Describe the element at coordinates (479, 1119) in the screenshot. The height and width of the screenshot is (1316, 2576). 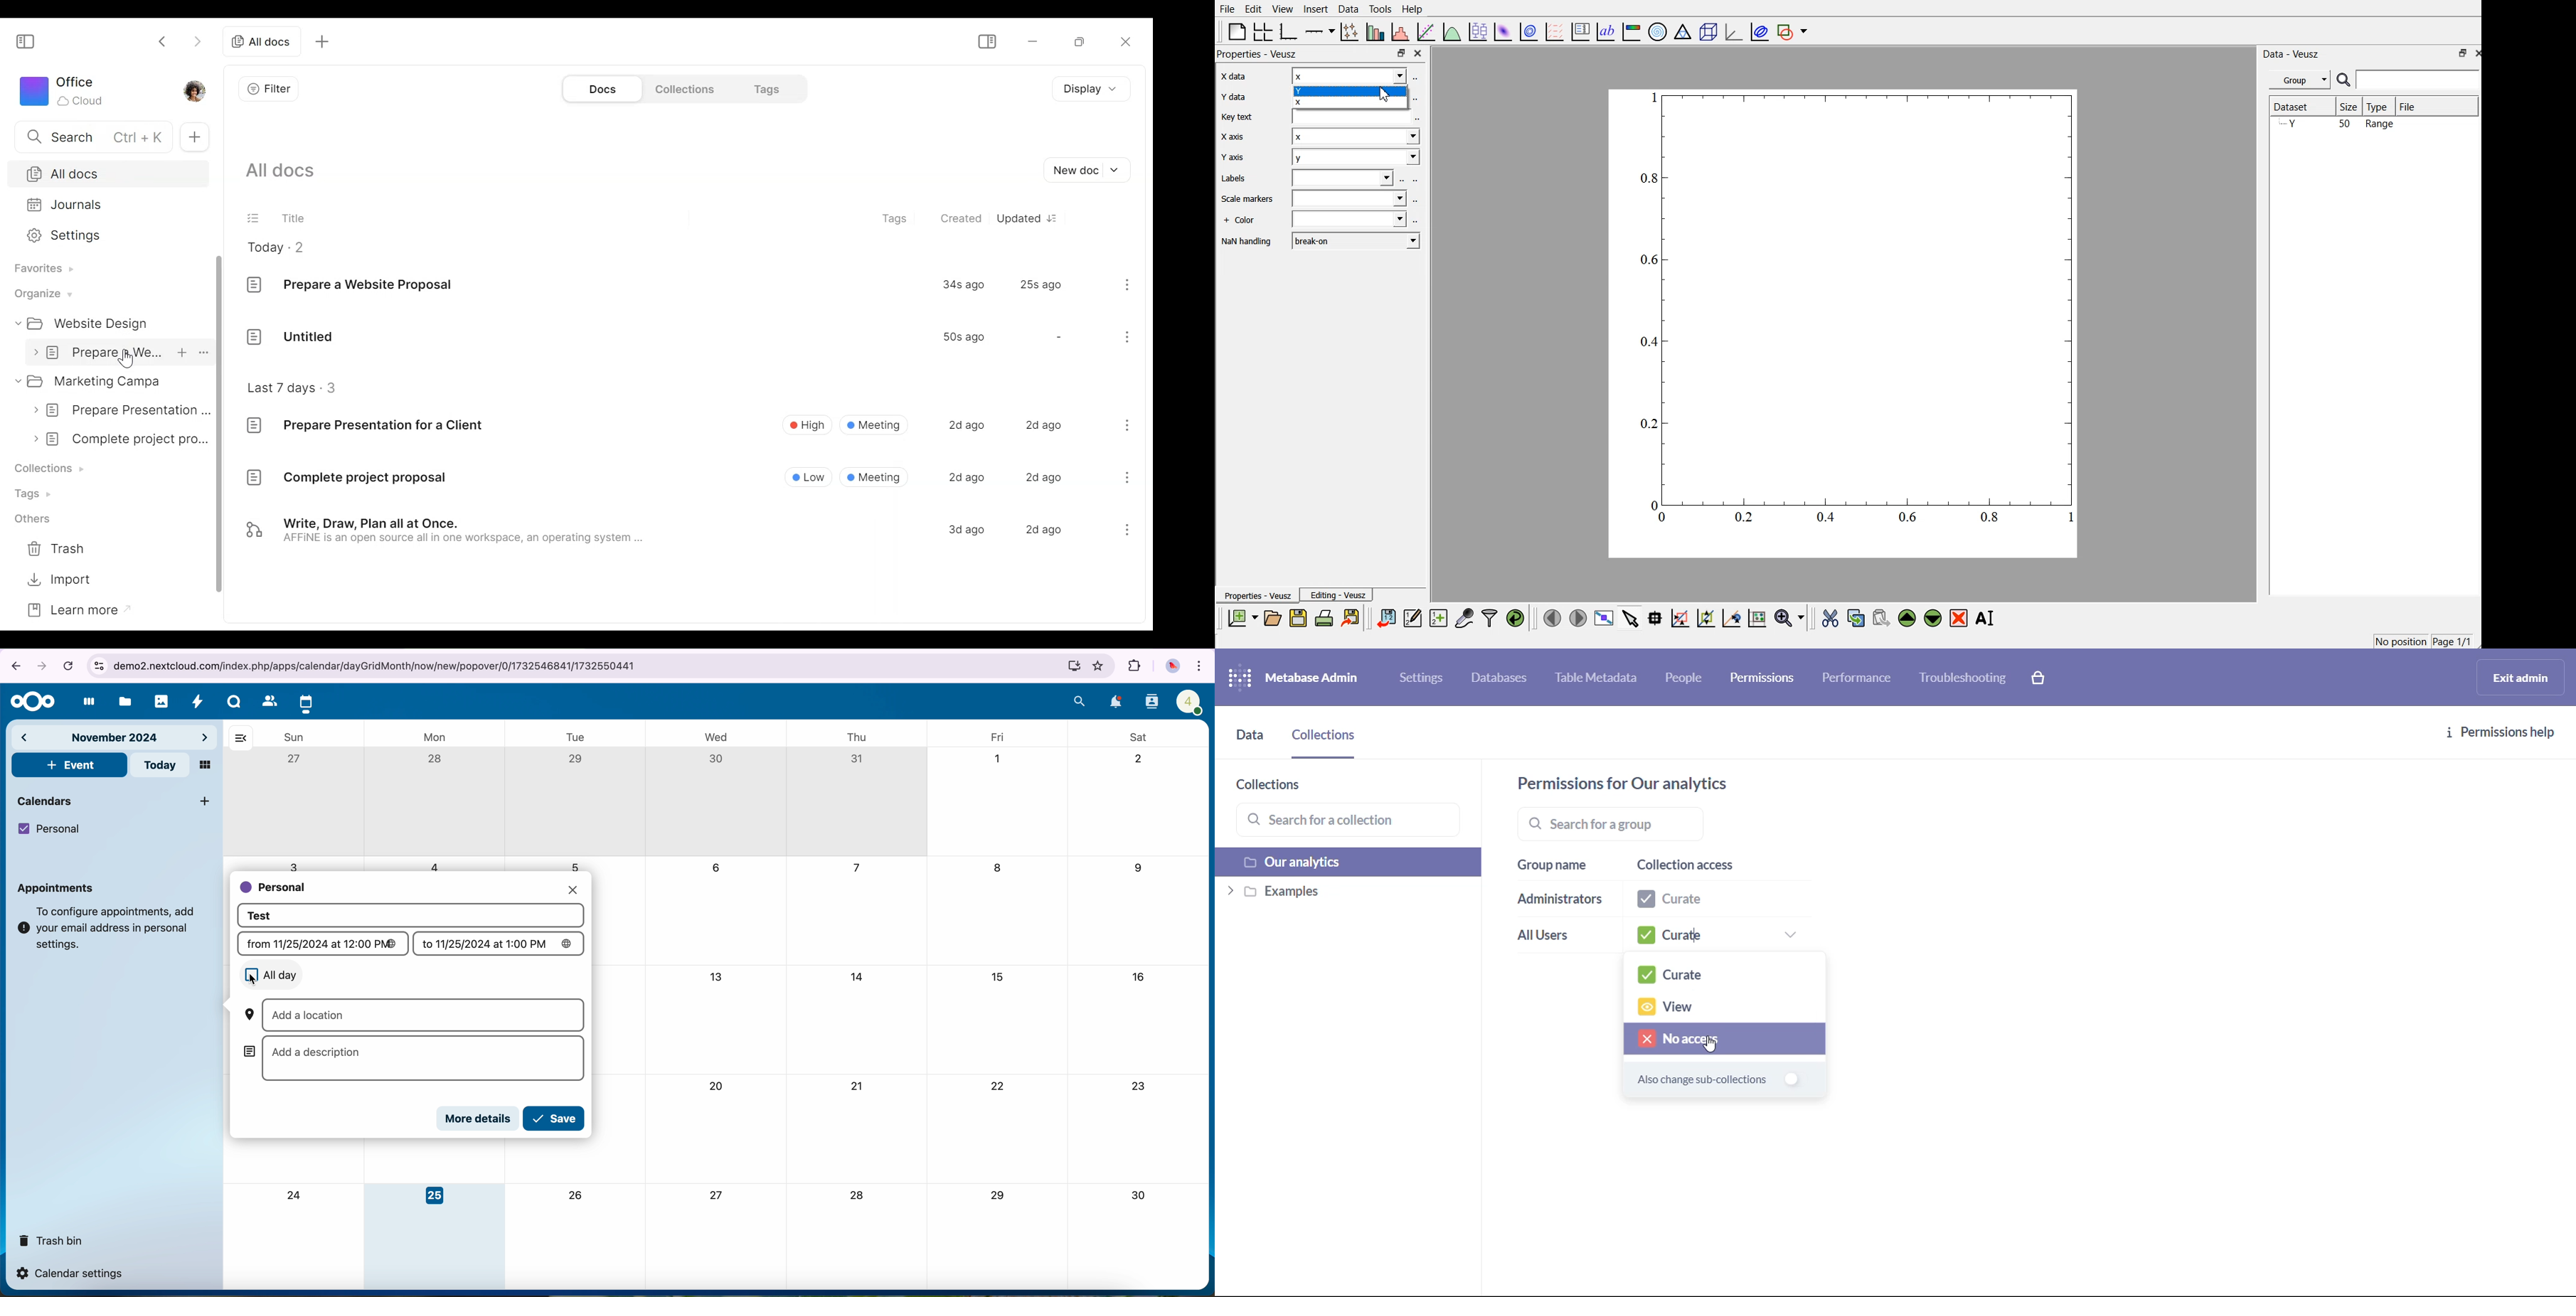
I see `more details` at that location.